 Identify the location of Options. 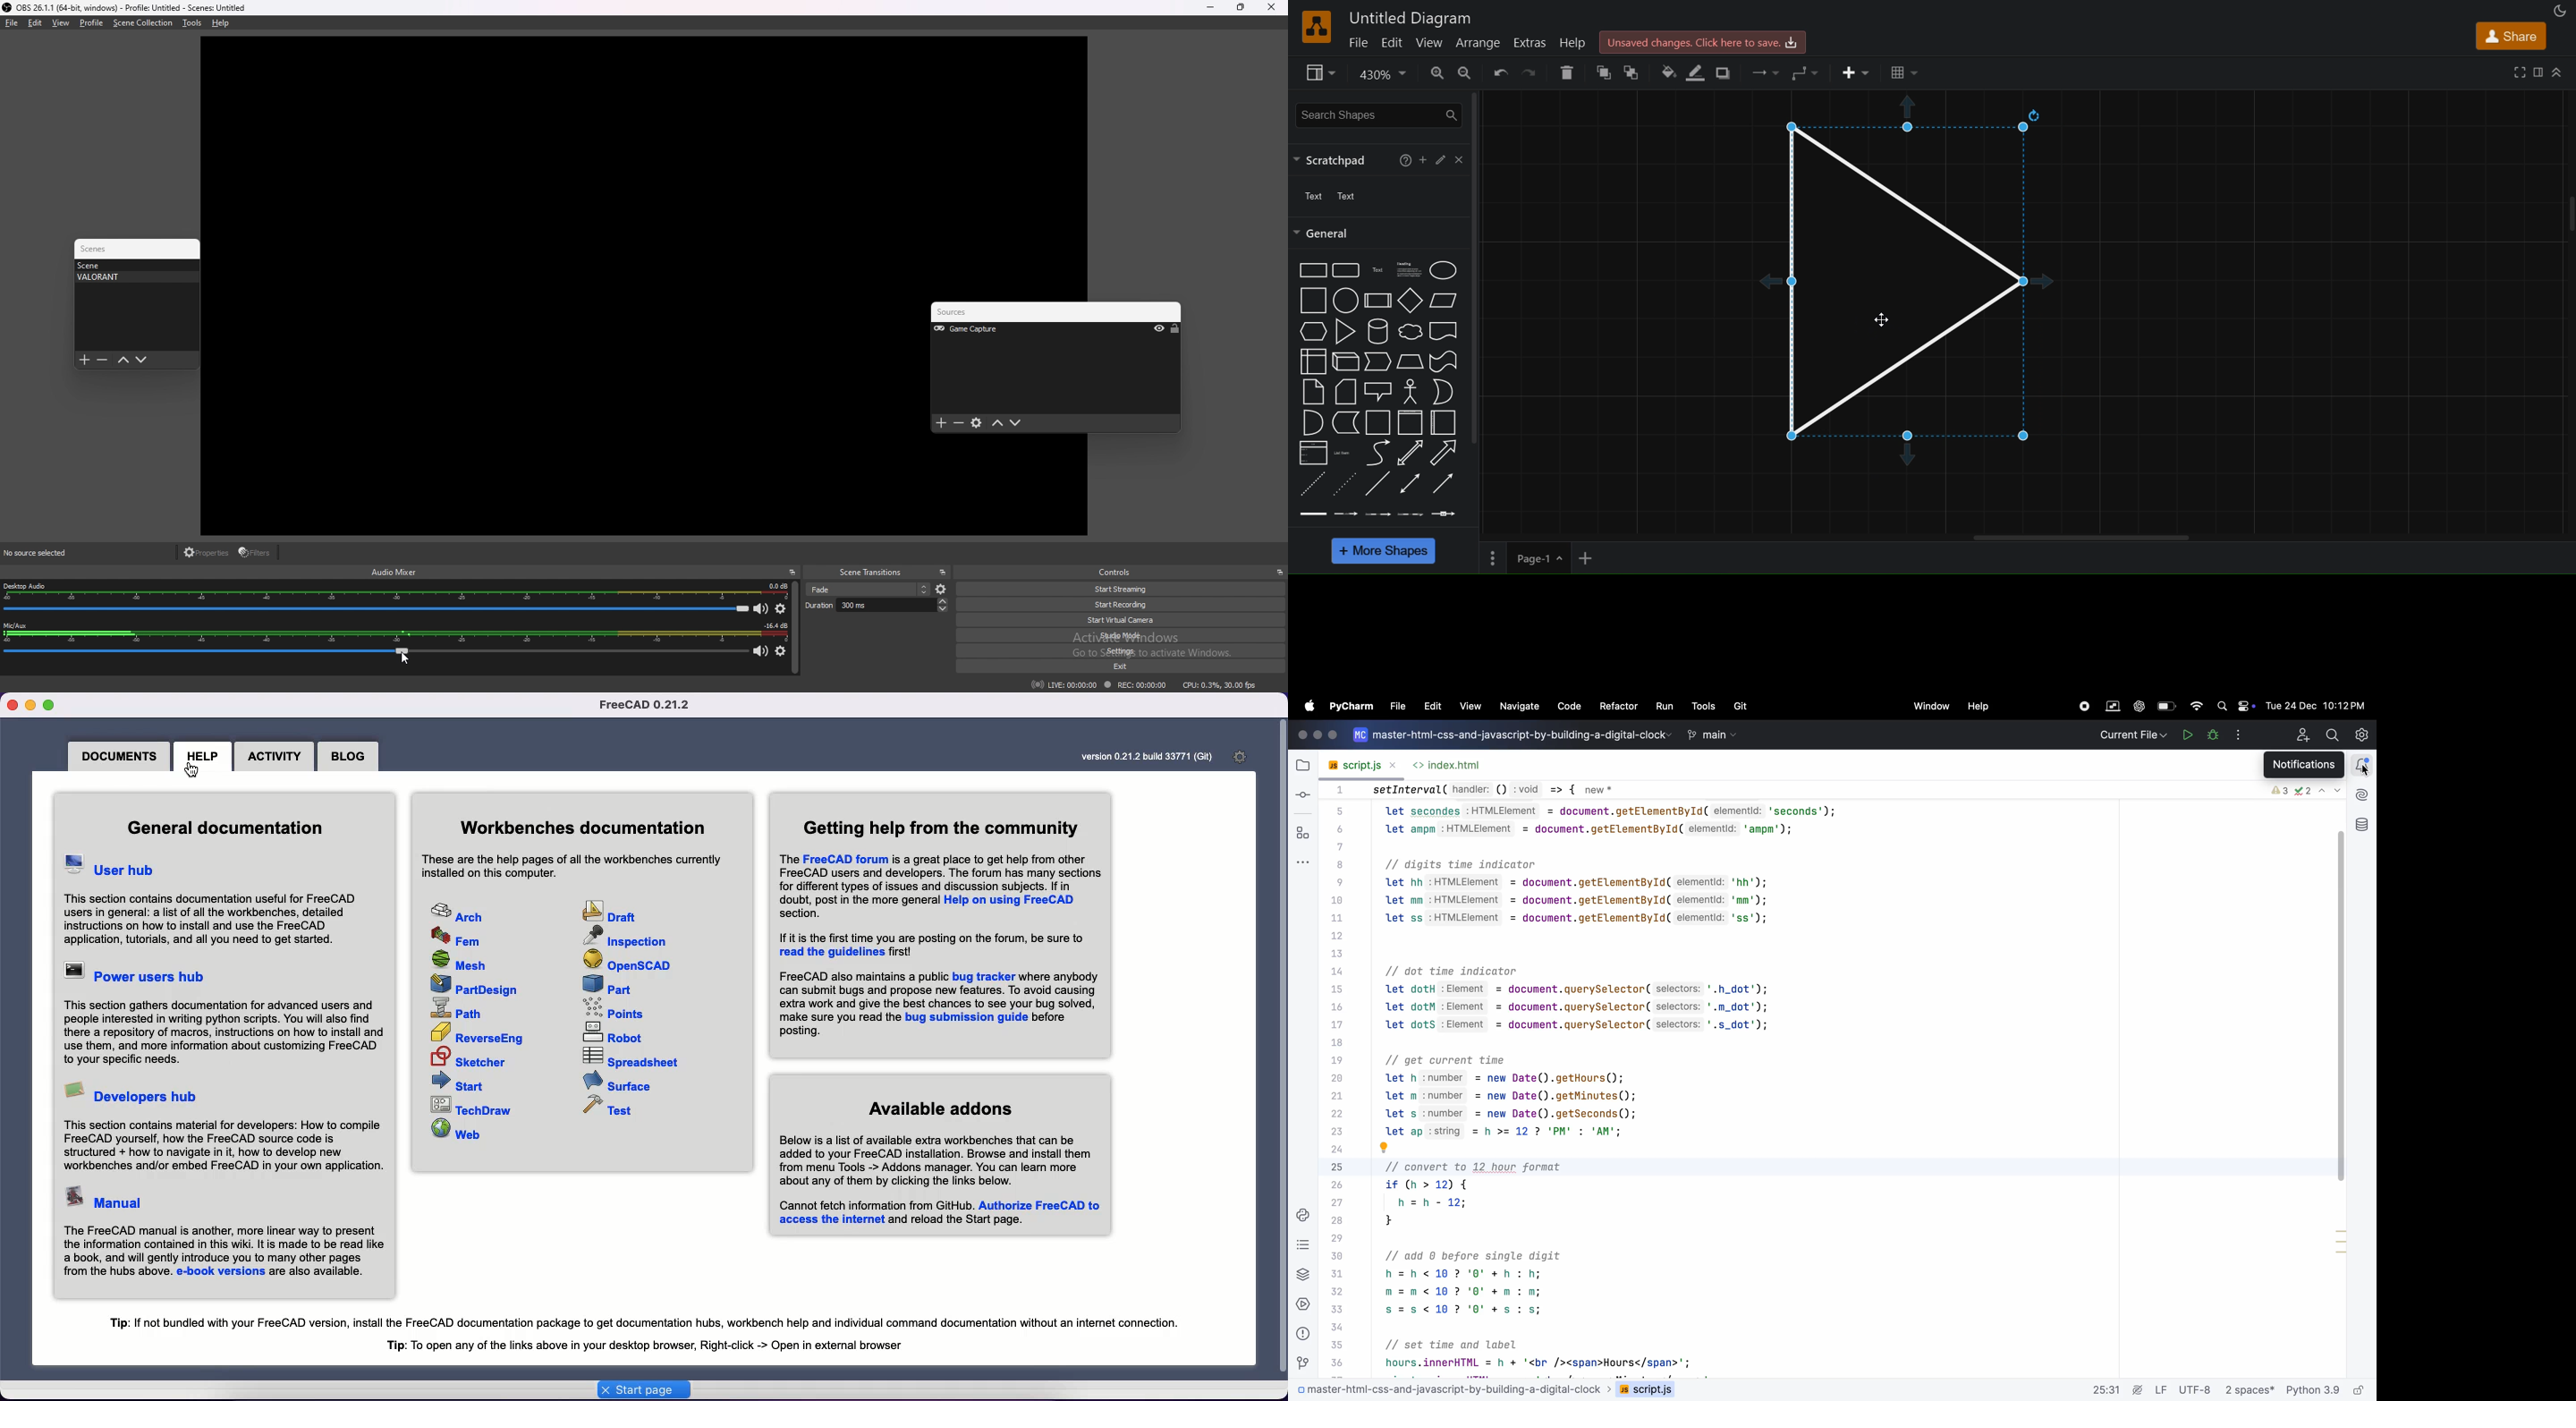
(1493, 556).